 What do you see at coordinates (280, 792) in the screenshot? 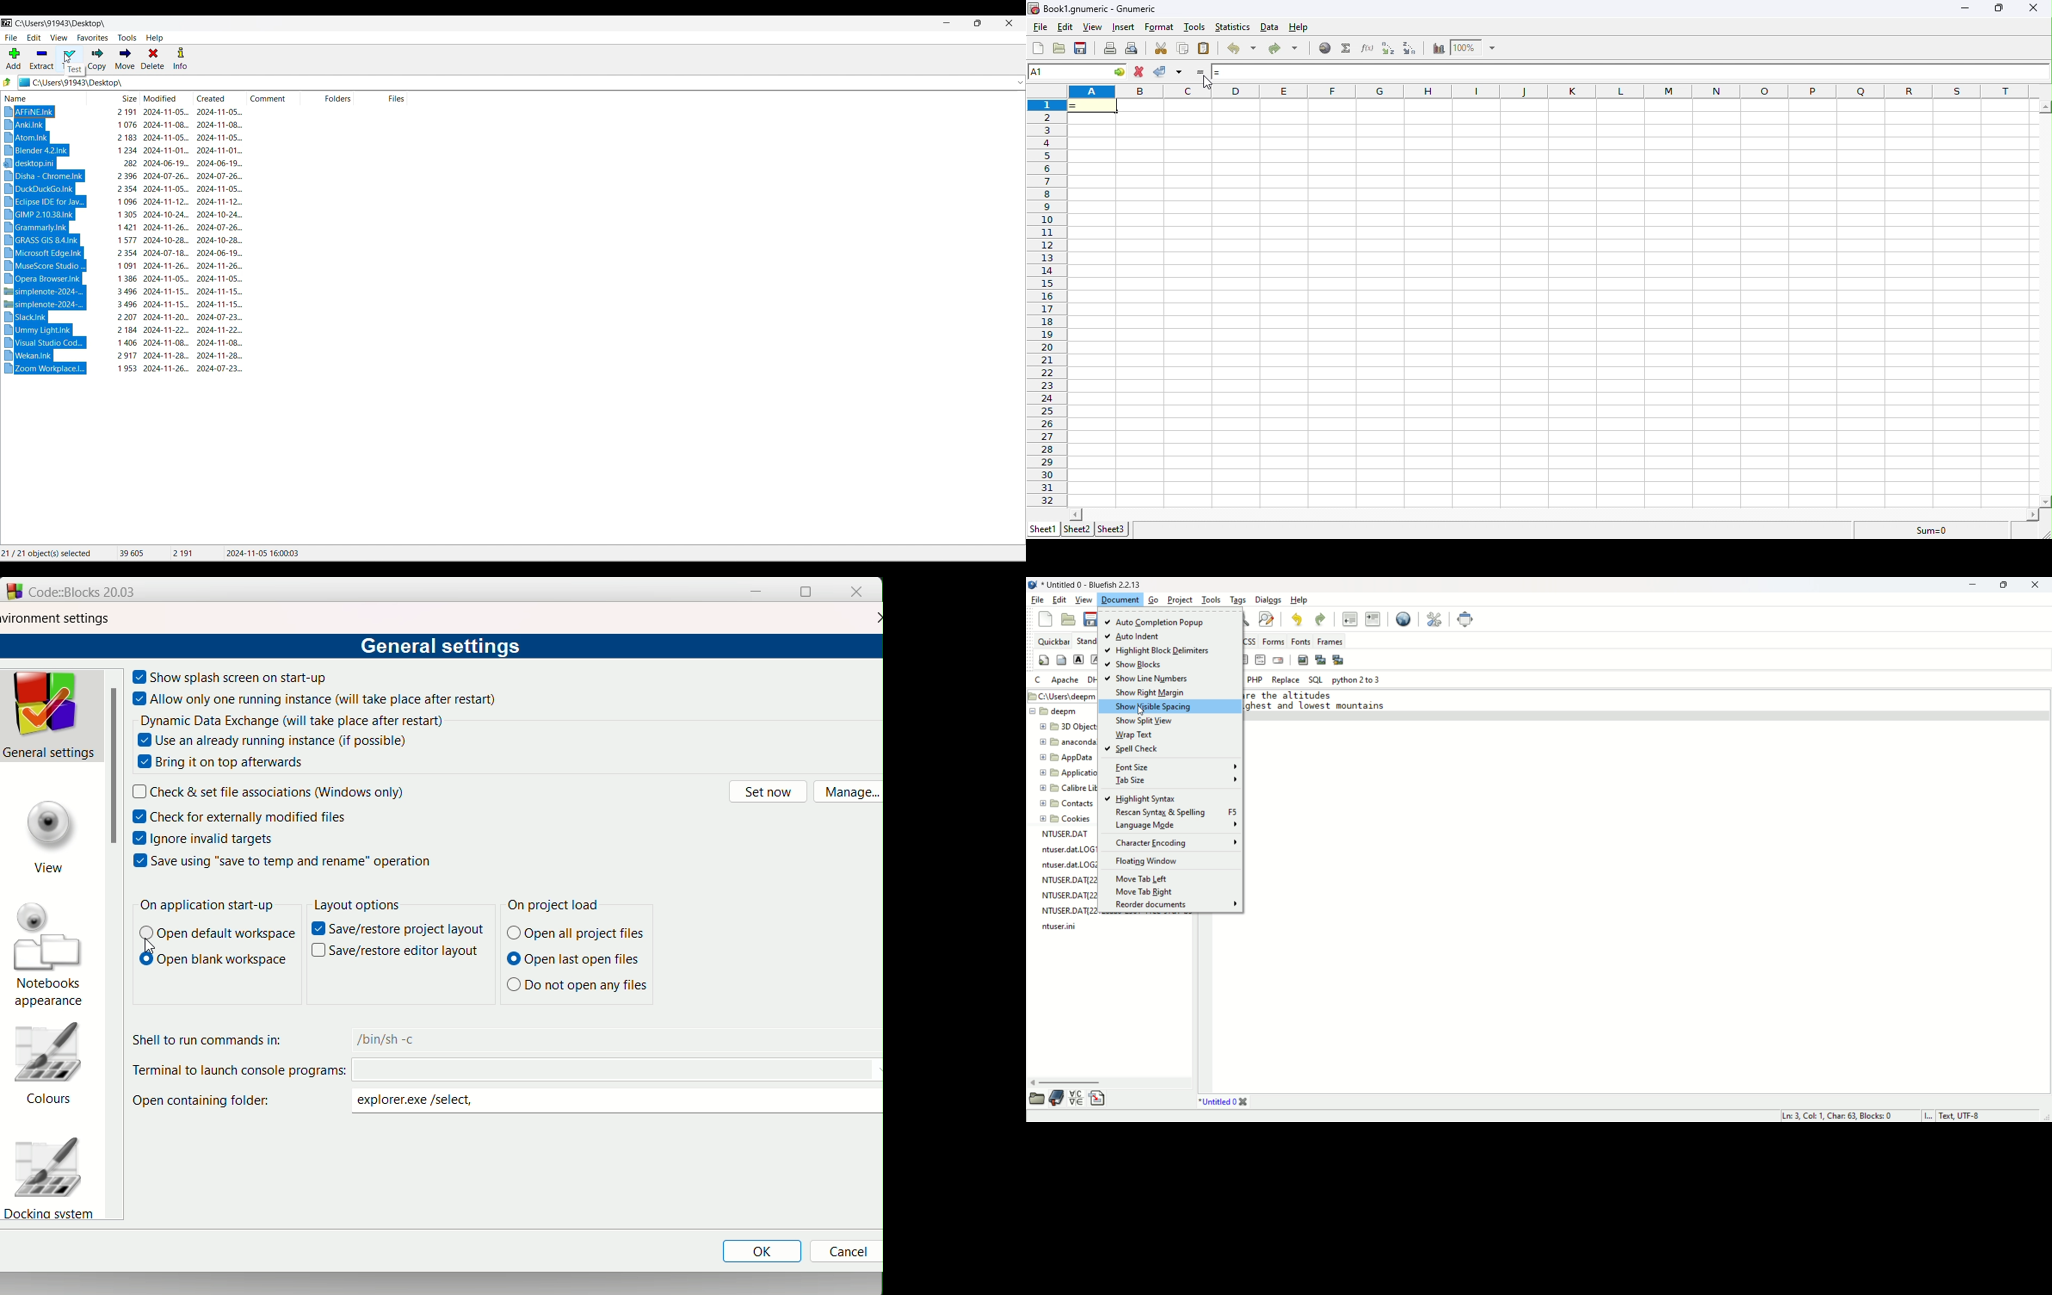
I see `text` at bounding box center [280, 792].